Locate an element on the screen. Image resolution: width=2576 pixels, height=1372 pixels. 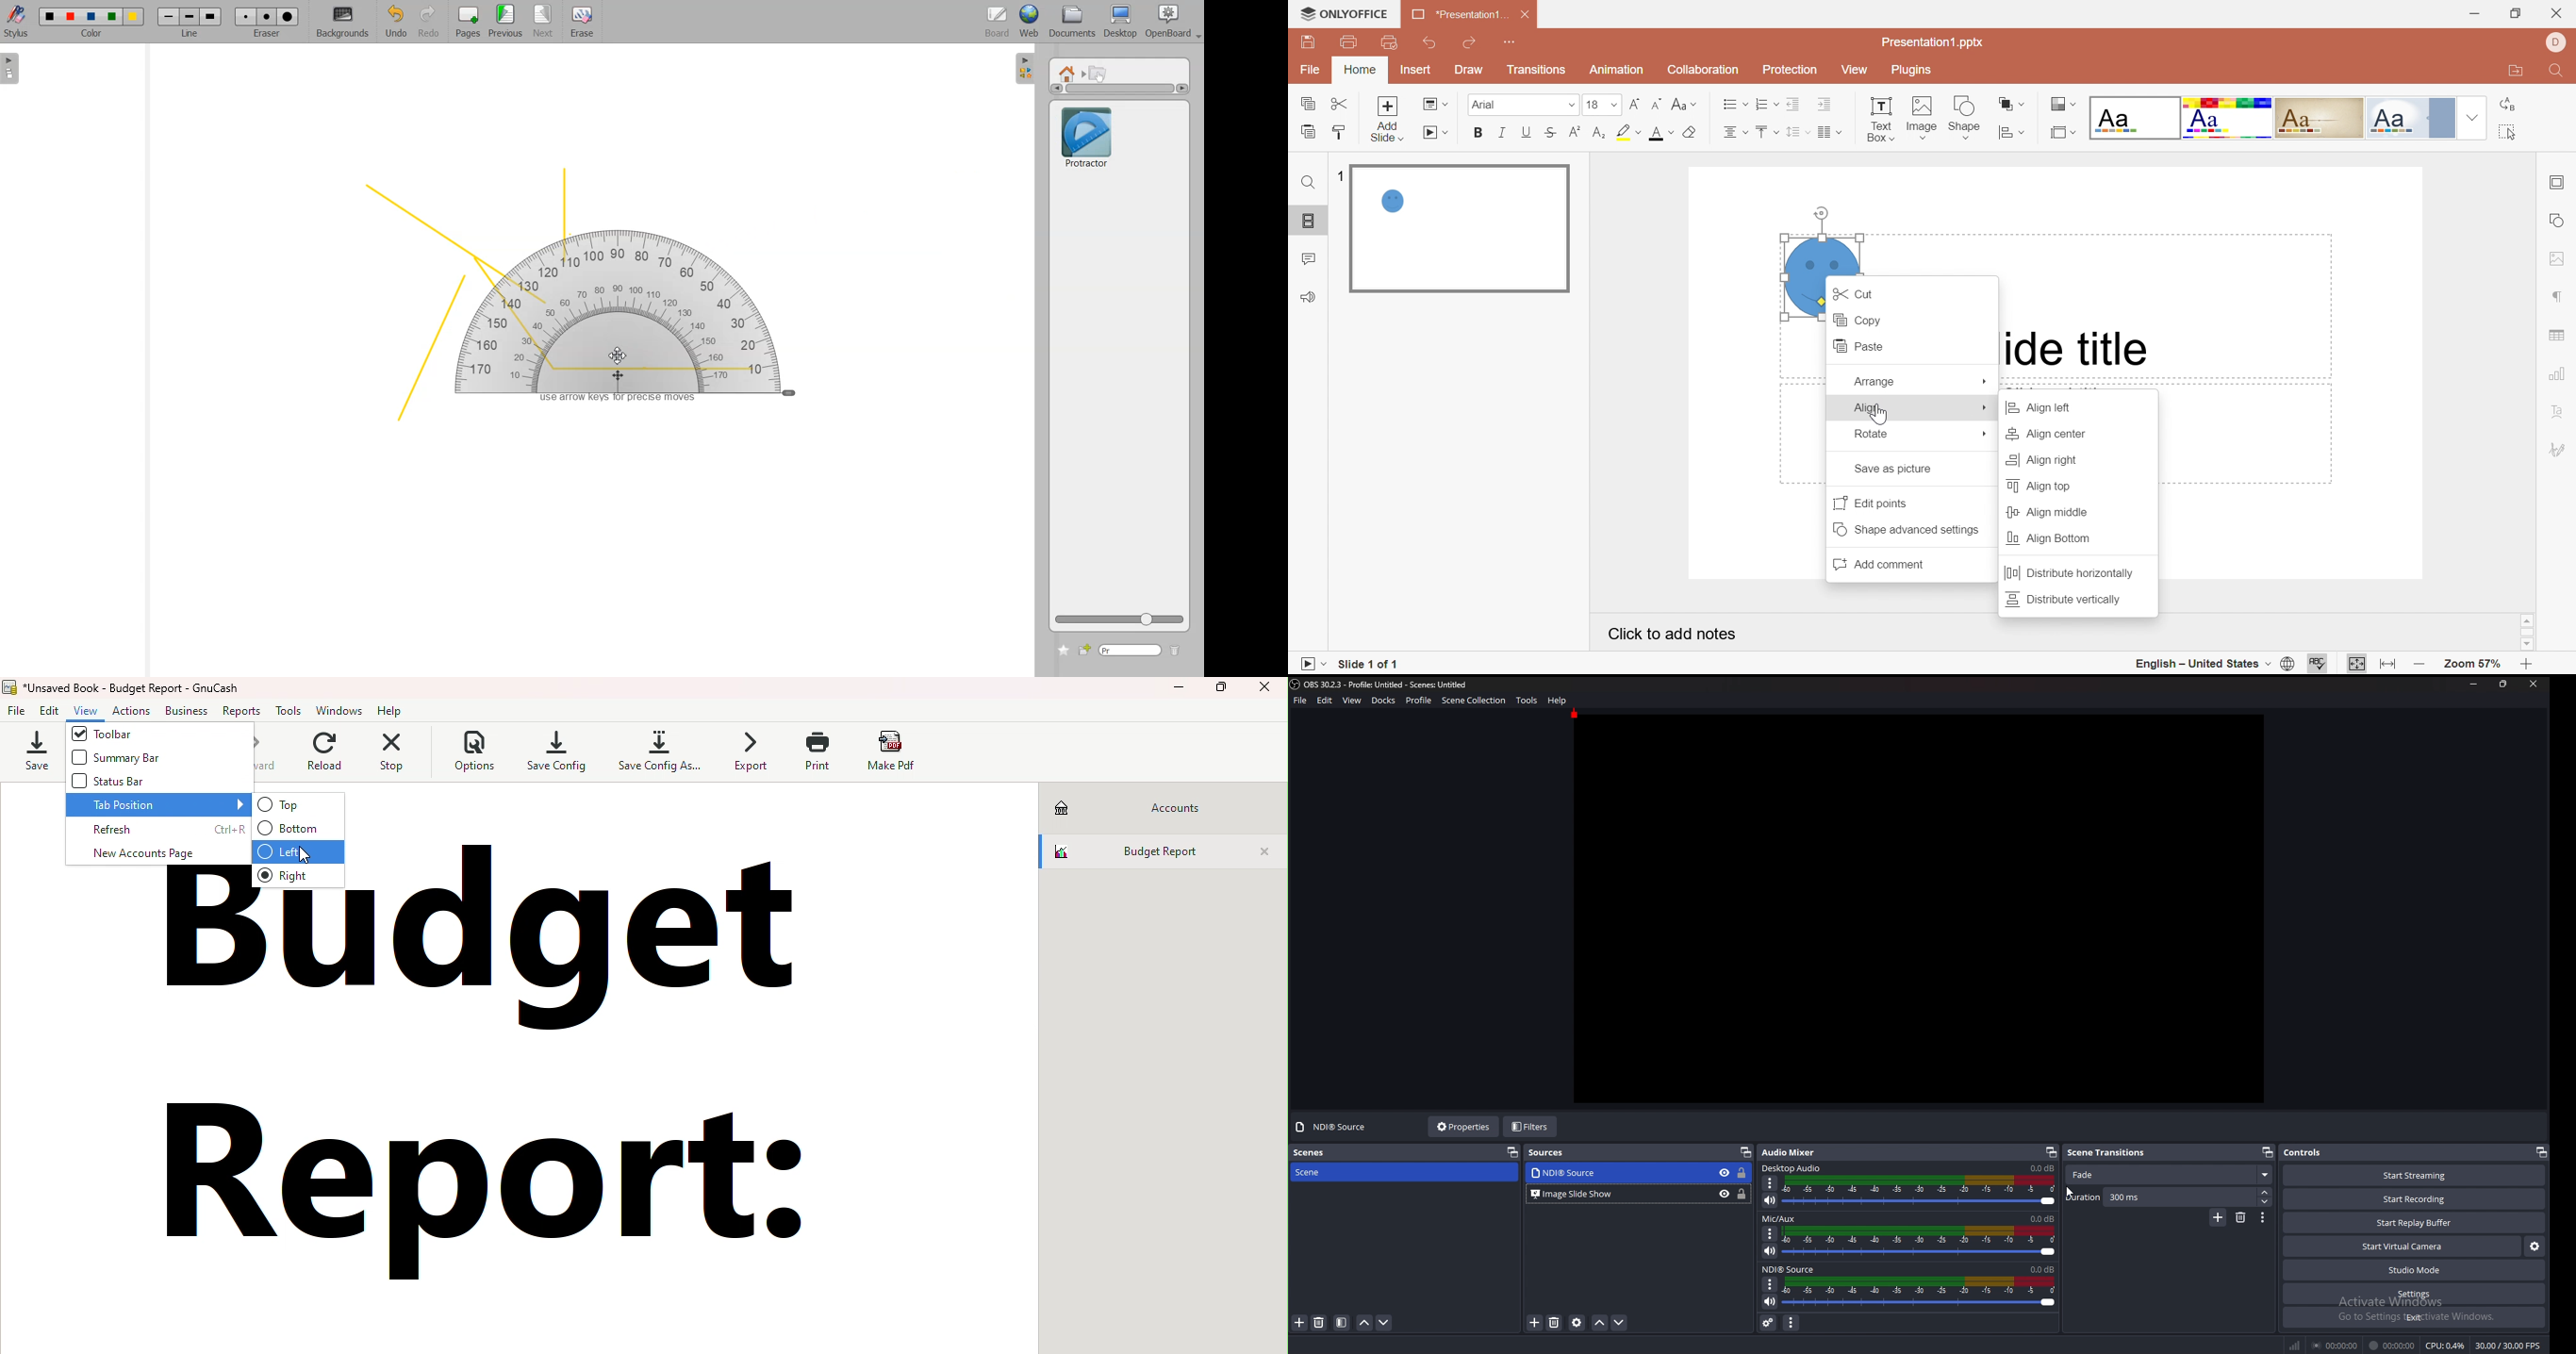
Time is located at coordinates (2389, 1344).